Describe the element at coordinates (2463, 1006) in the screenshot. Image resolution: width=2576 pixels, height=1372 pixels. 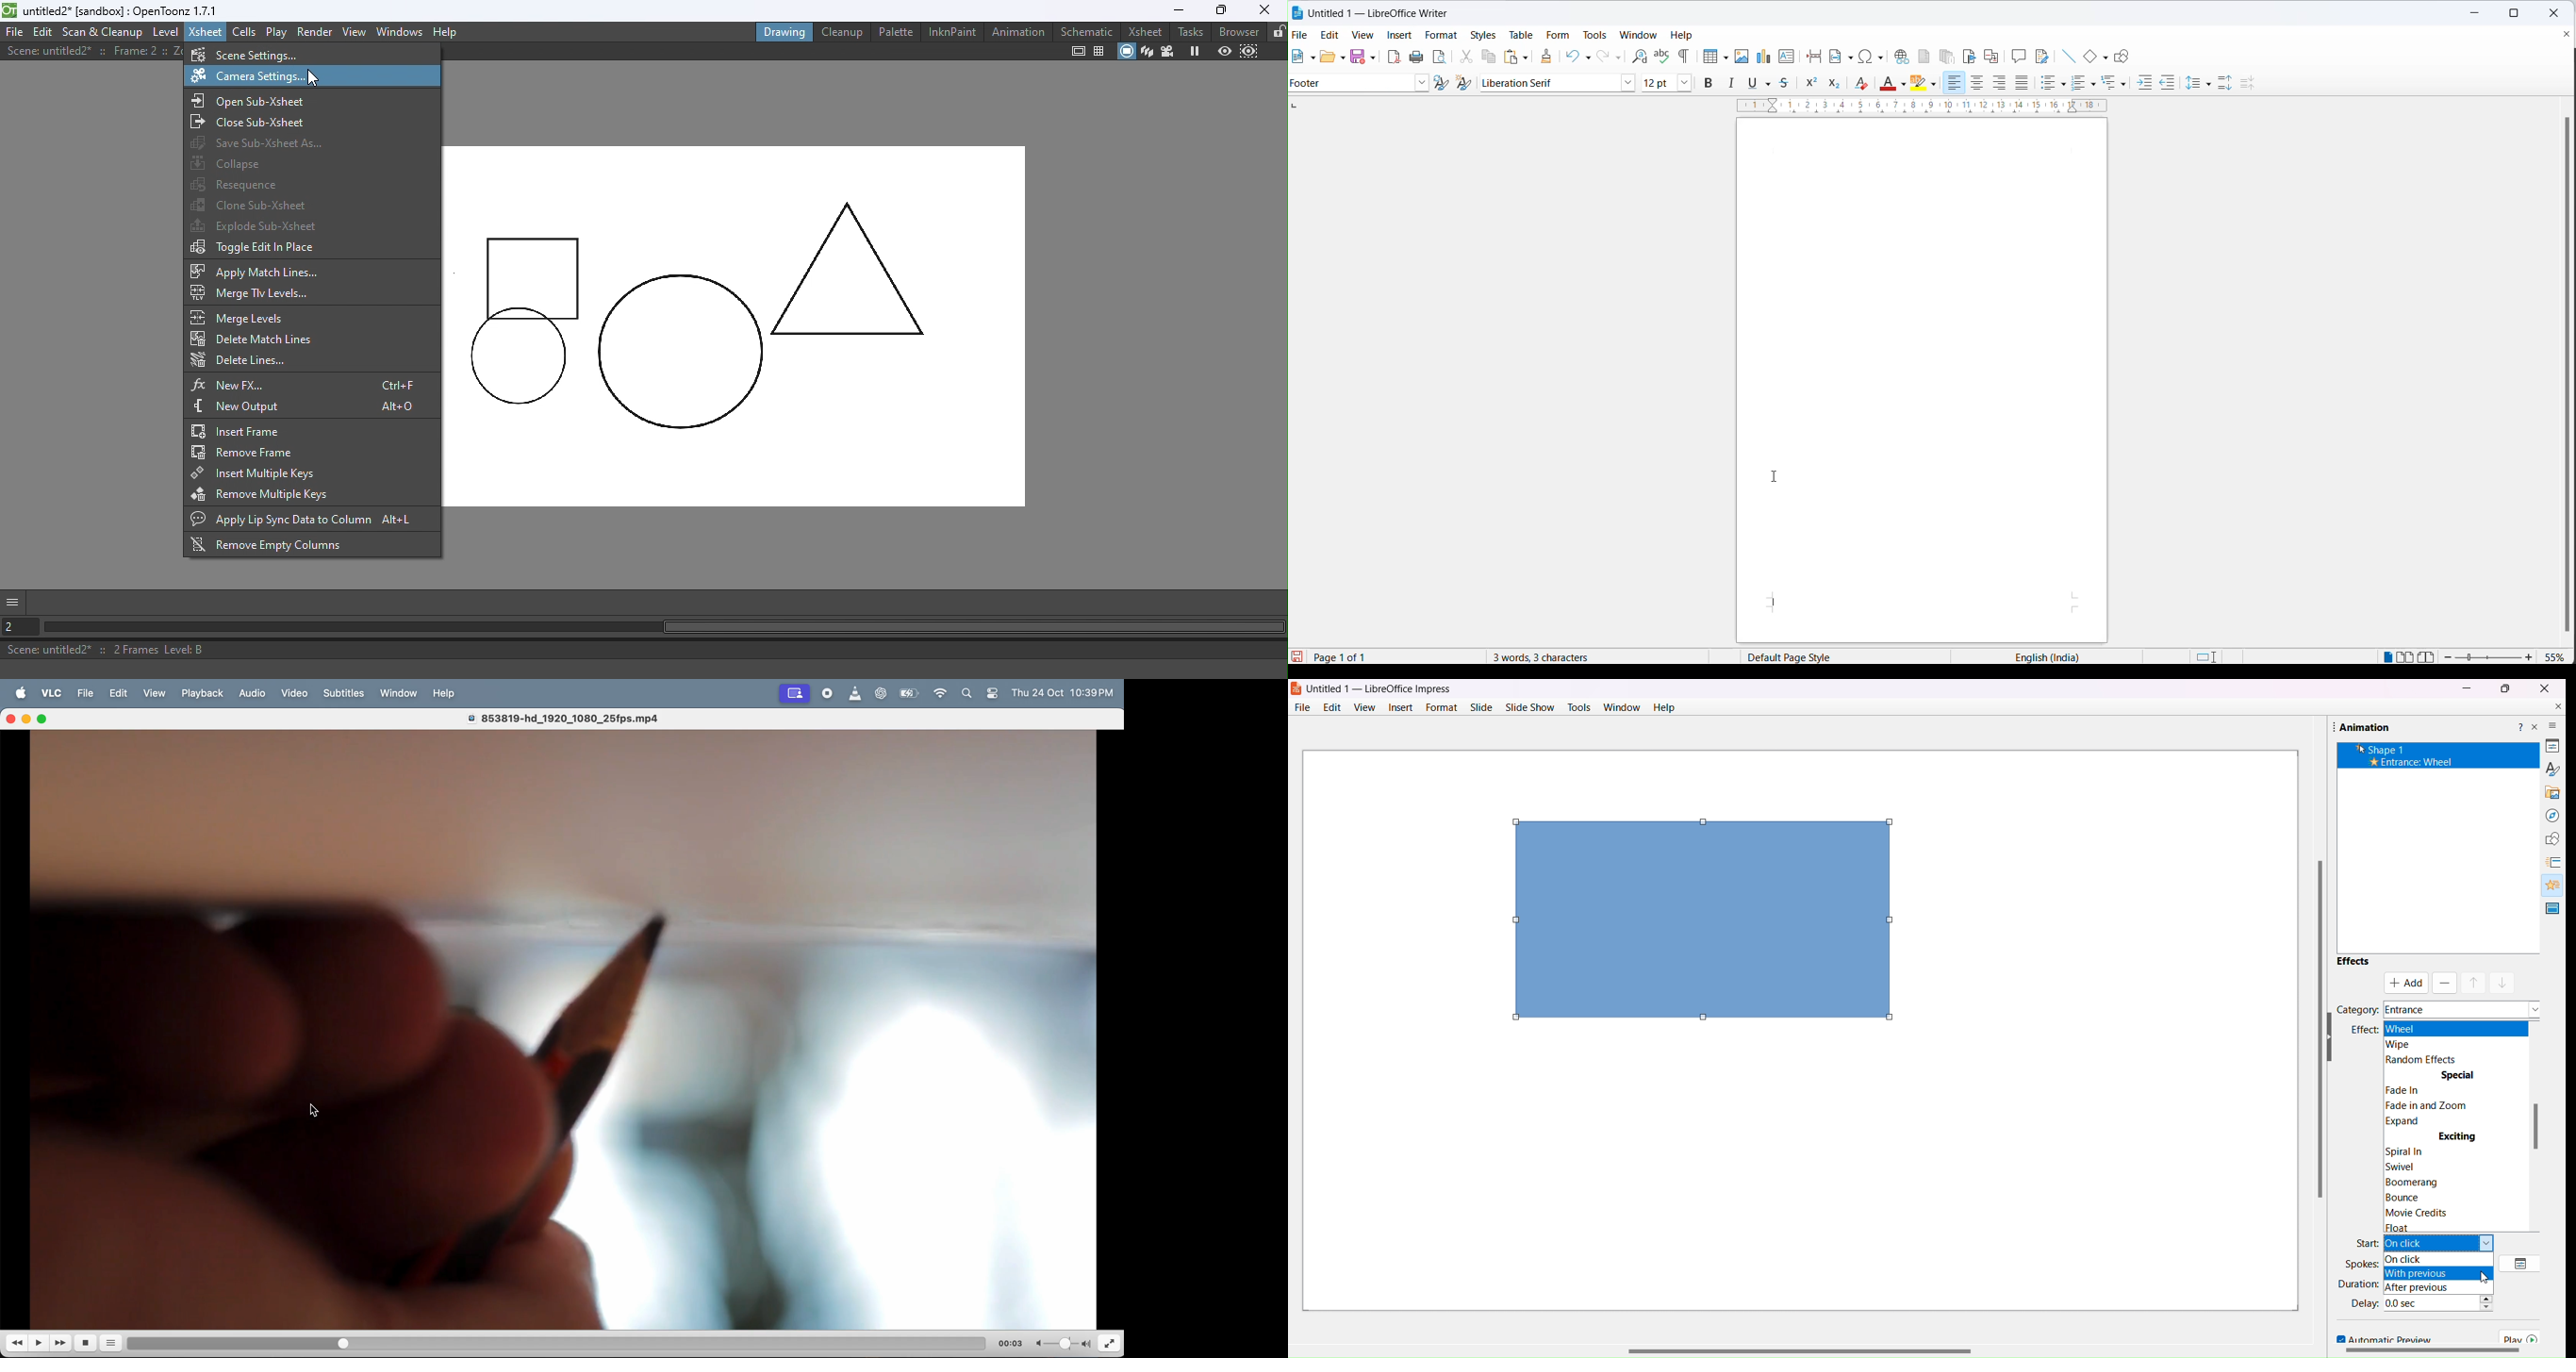
I see `Names of Category` at that location.